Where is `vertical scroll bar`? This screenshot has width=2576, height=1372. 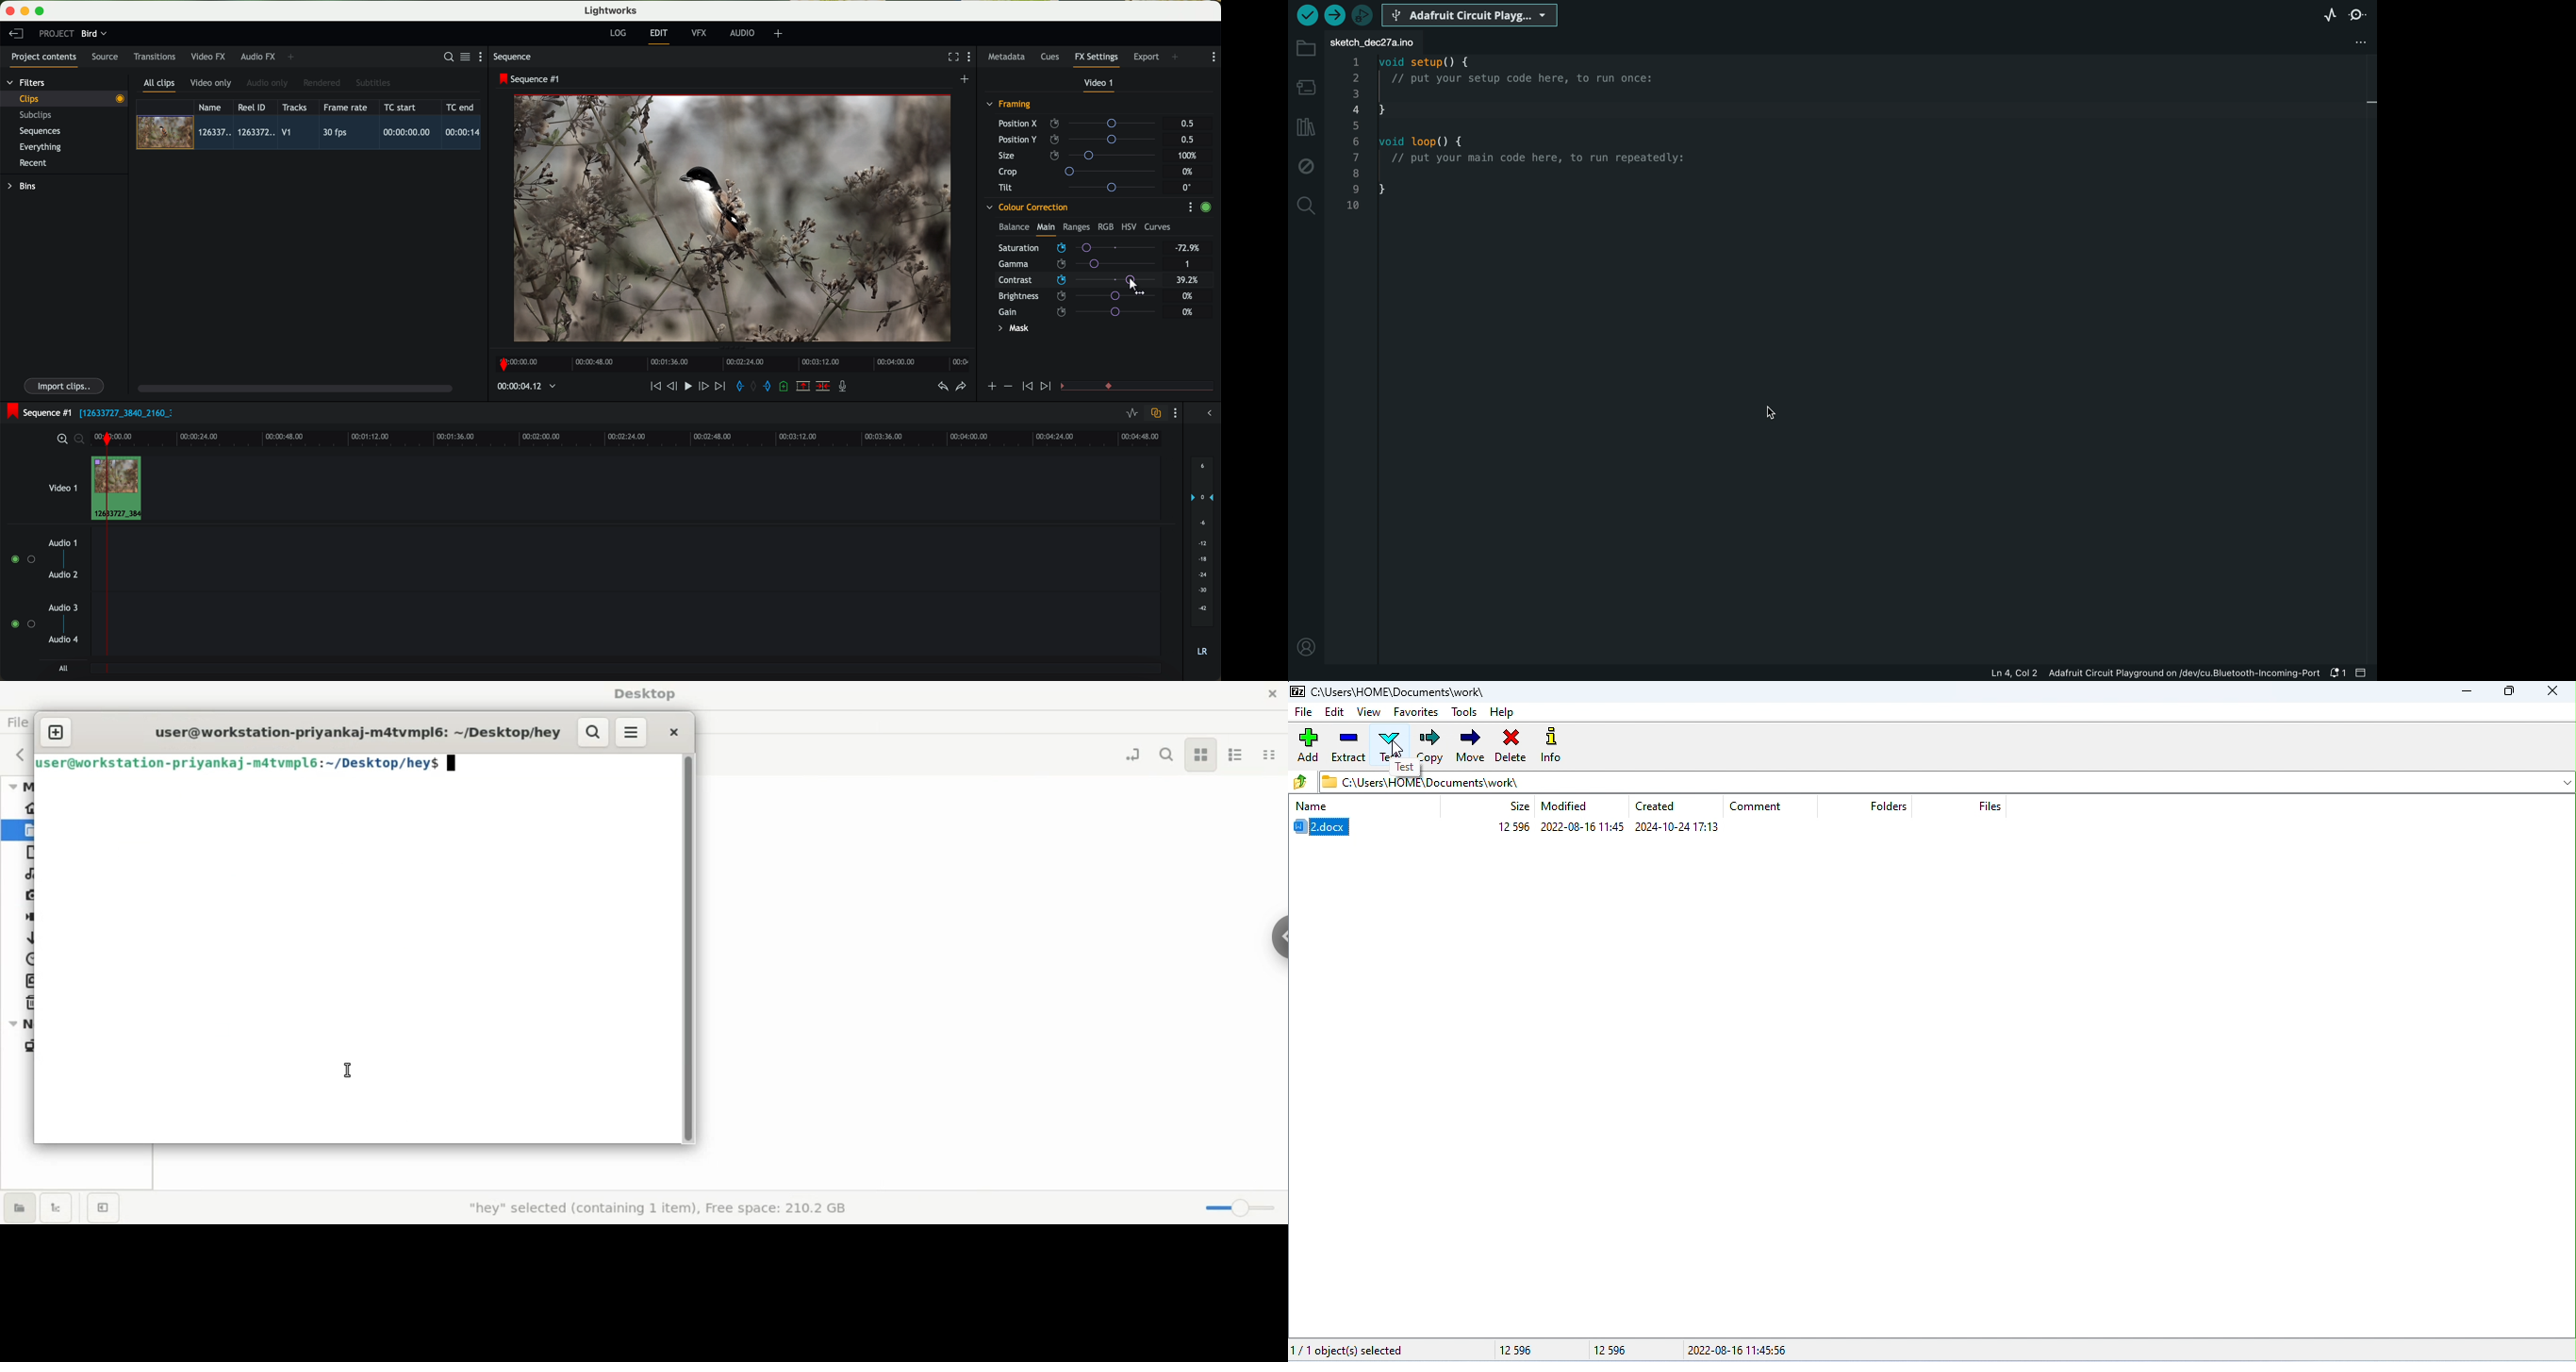 vertical scroll bar is located at coordinates (689, 948).